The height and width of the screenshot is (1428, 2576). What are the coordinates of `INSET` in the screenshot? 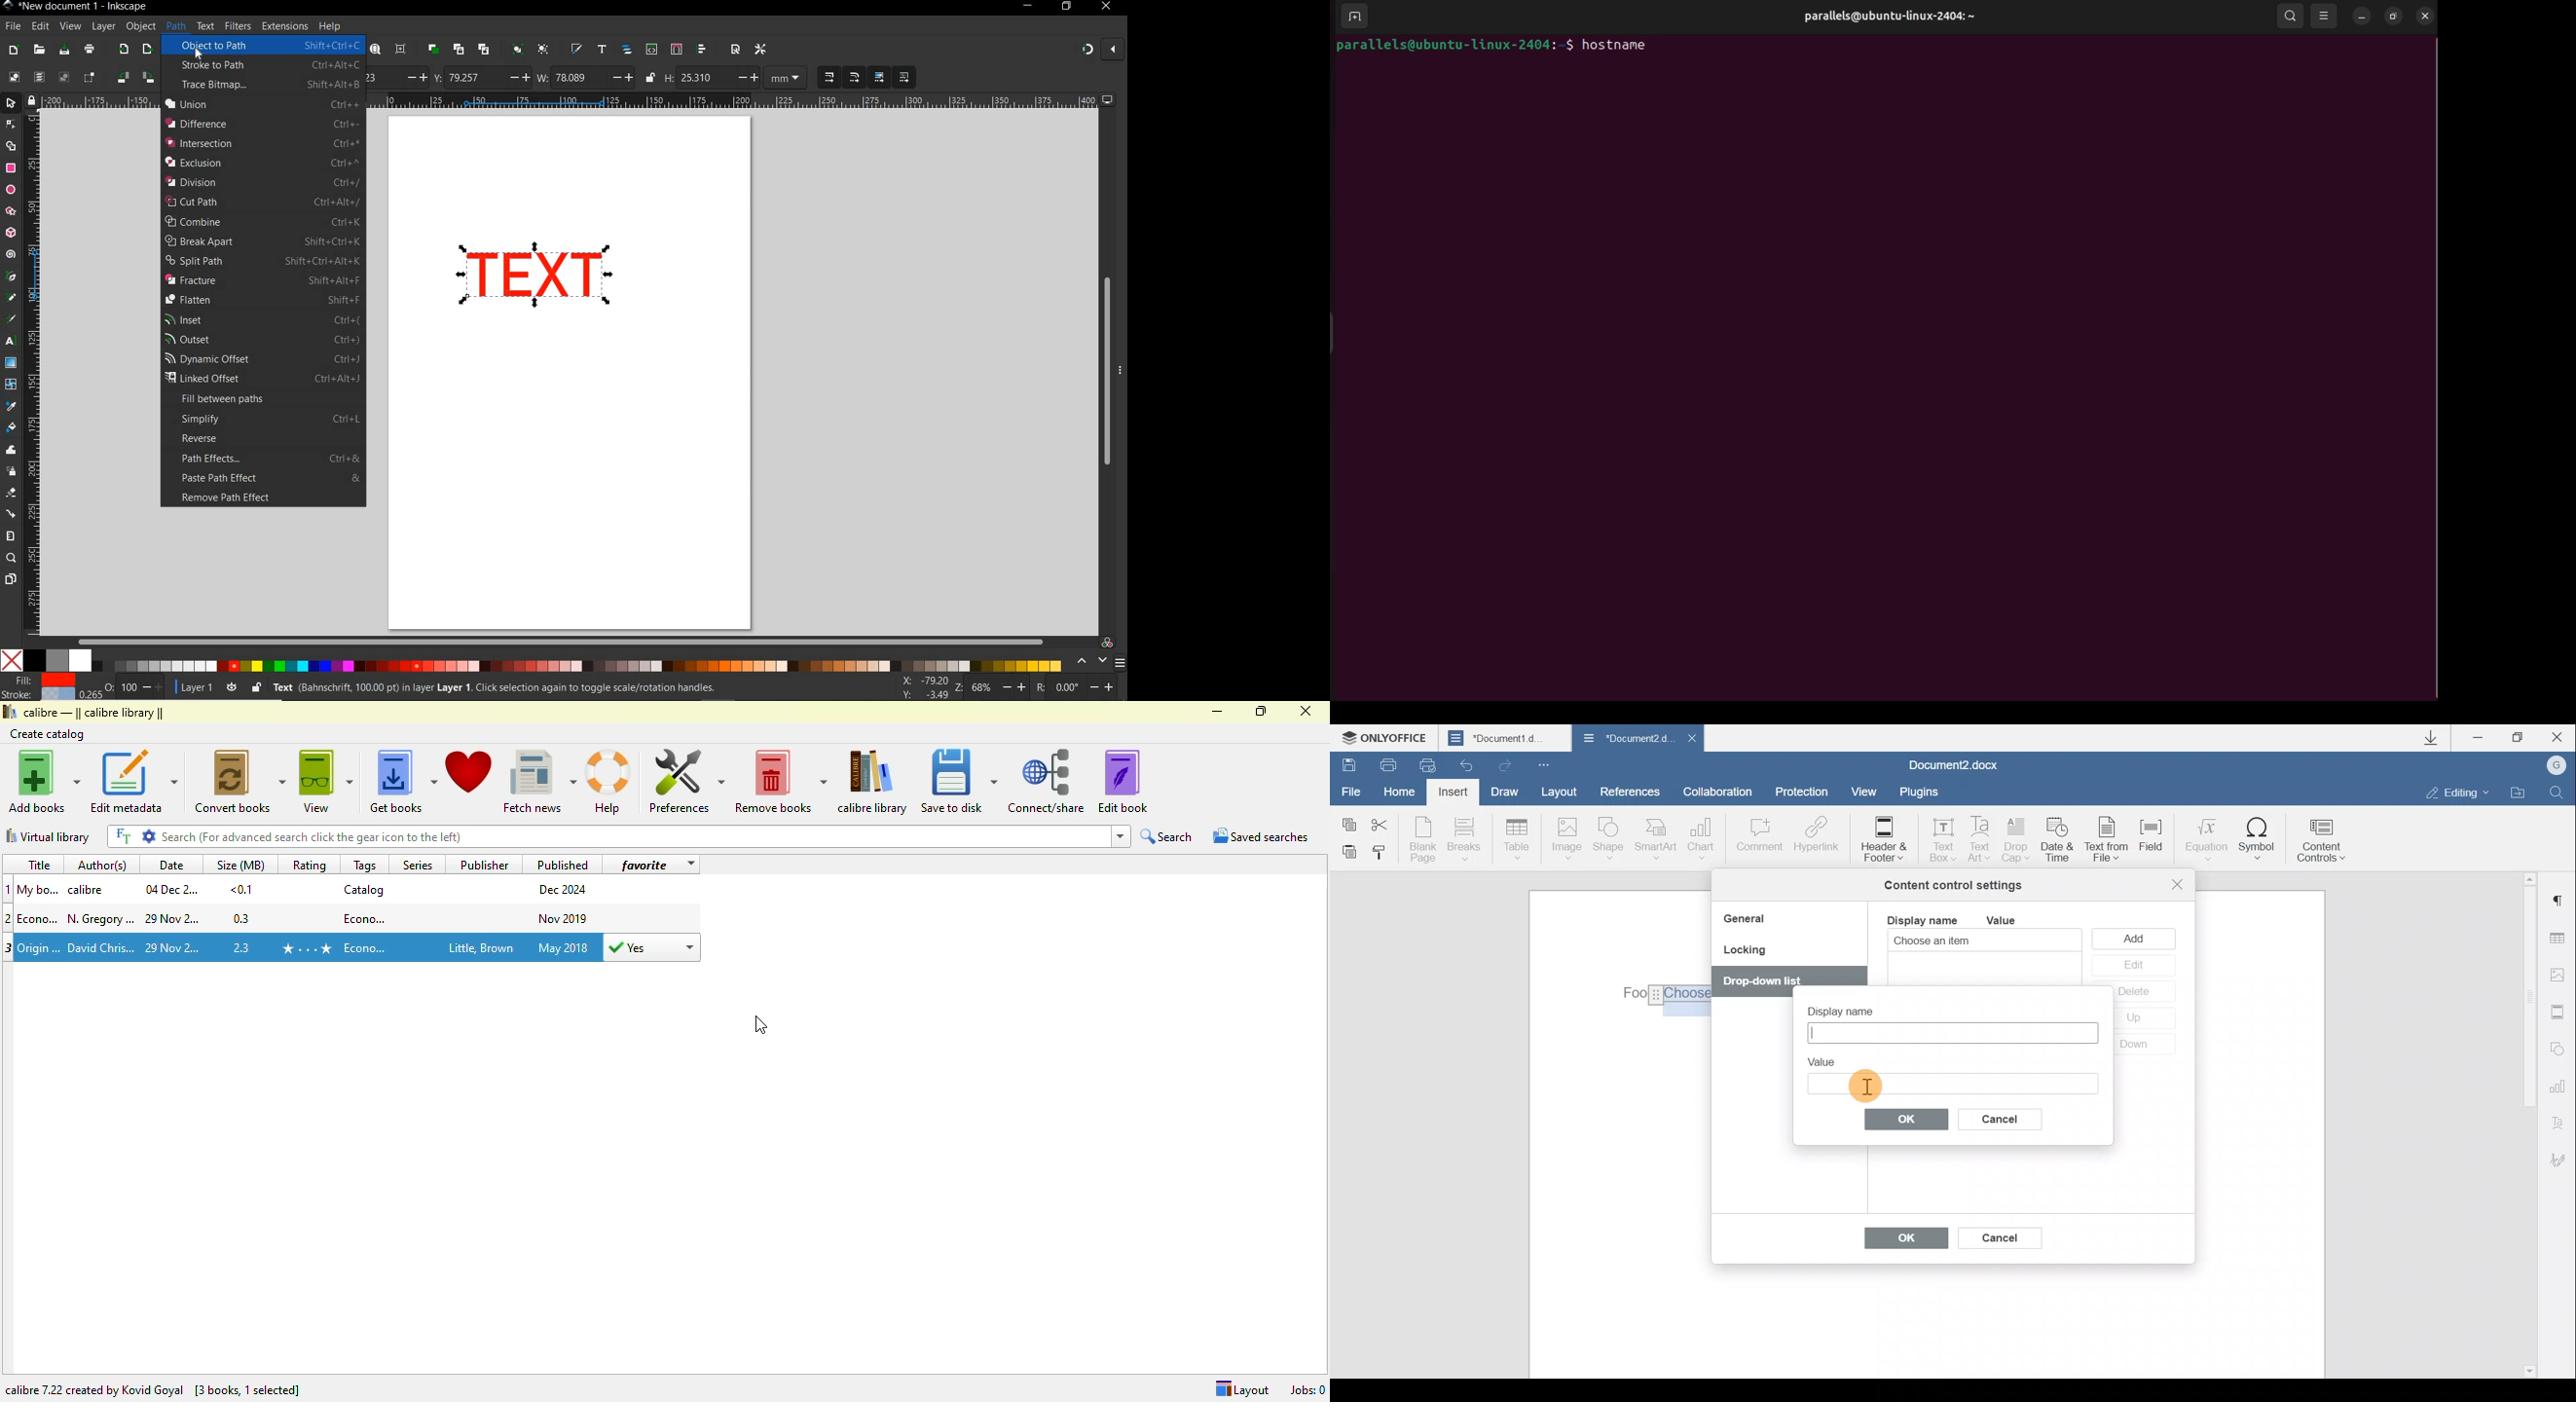 It's located at (262, 319).